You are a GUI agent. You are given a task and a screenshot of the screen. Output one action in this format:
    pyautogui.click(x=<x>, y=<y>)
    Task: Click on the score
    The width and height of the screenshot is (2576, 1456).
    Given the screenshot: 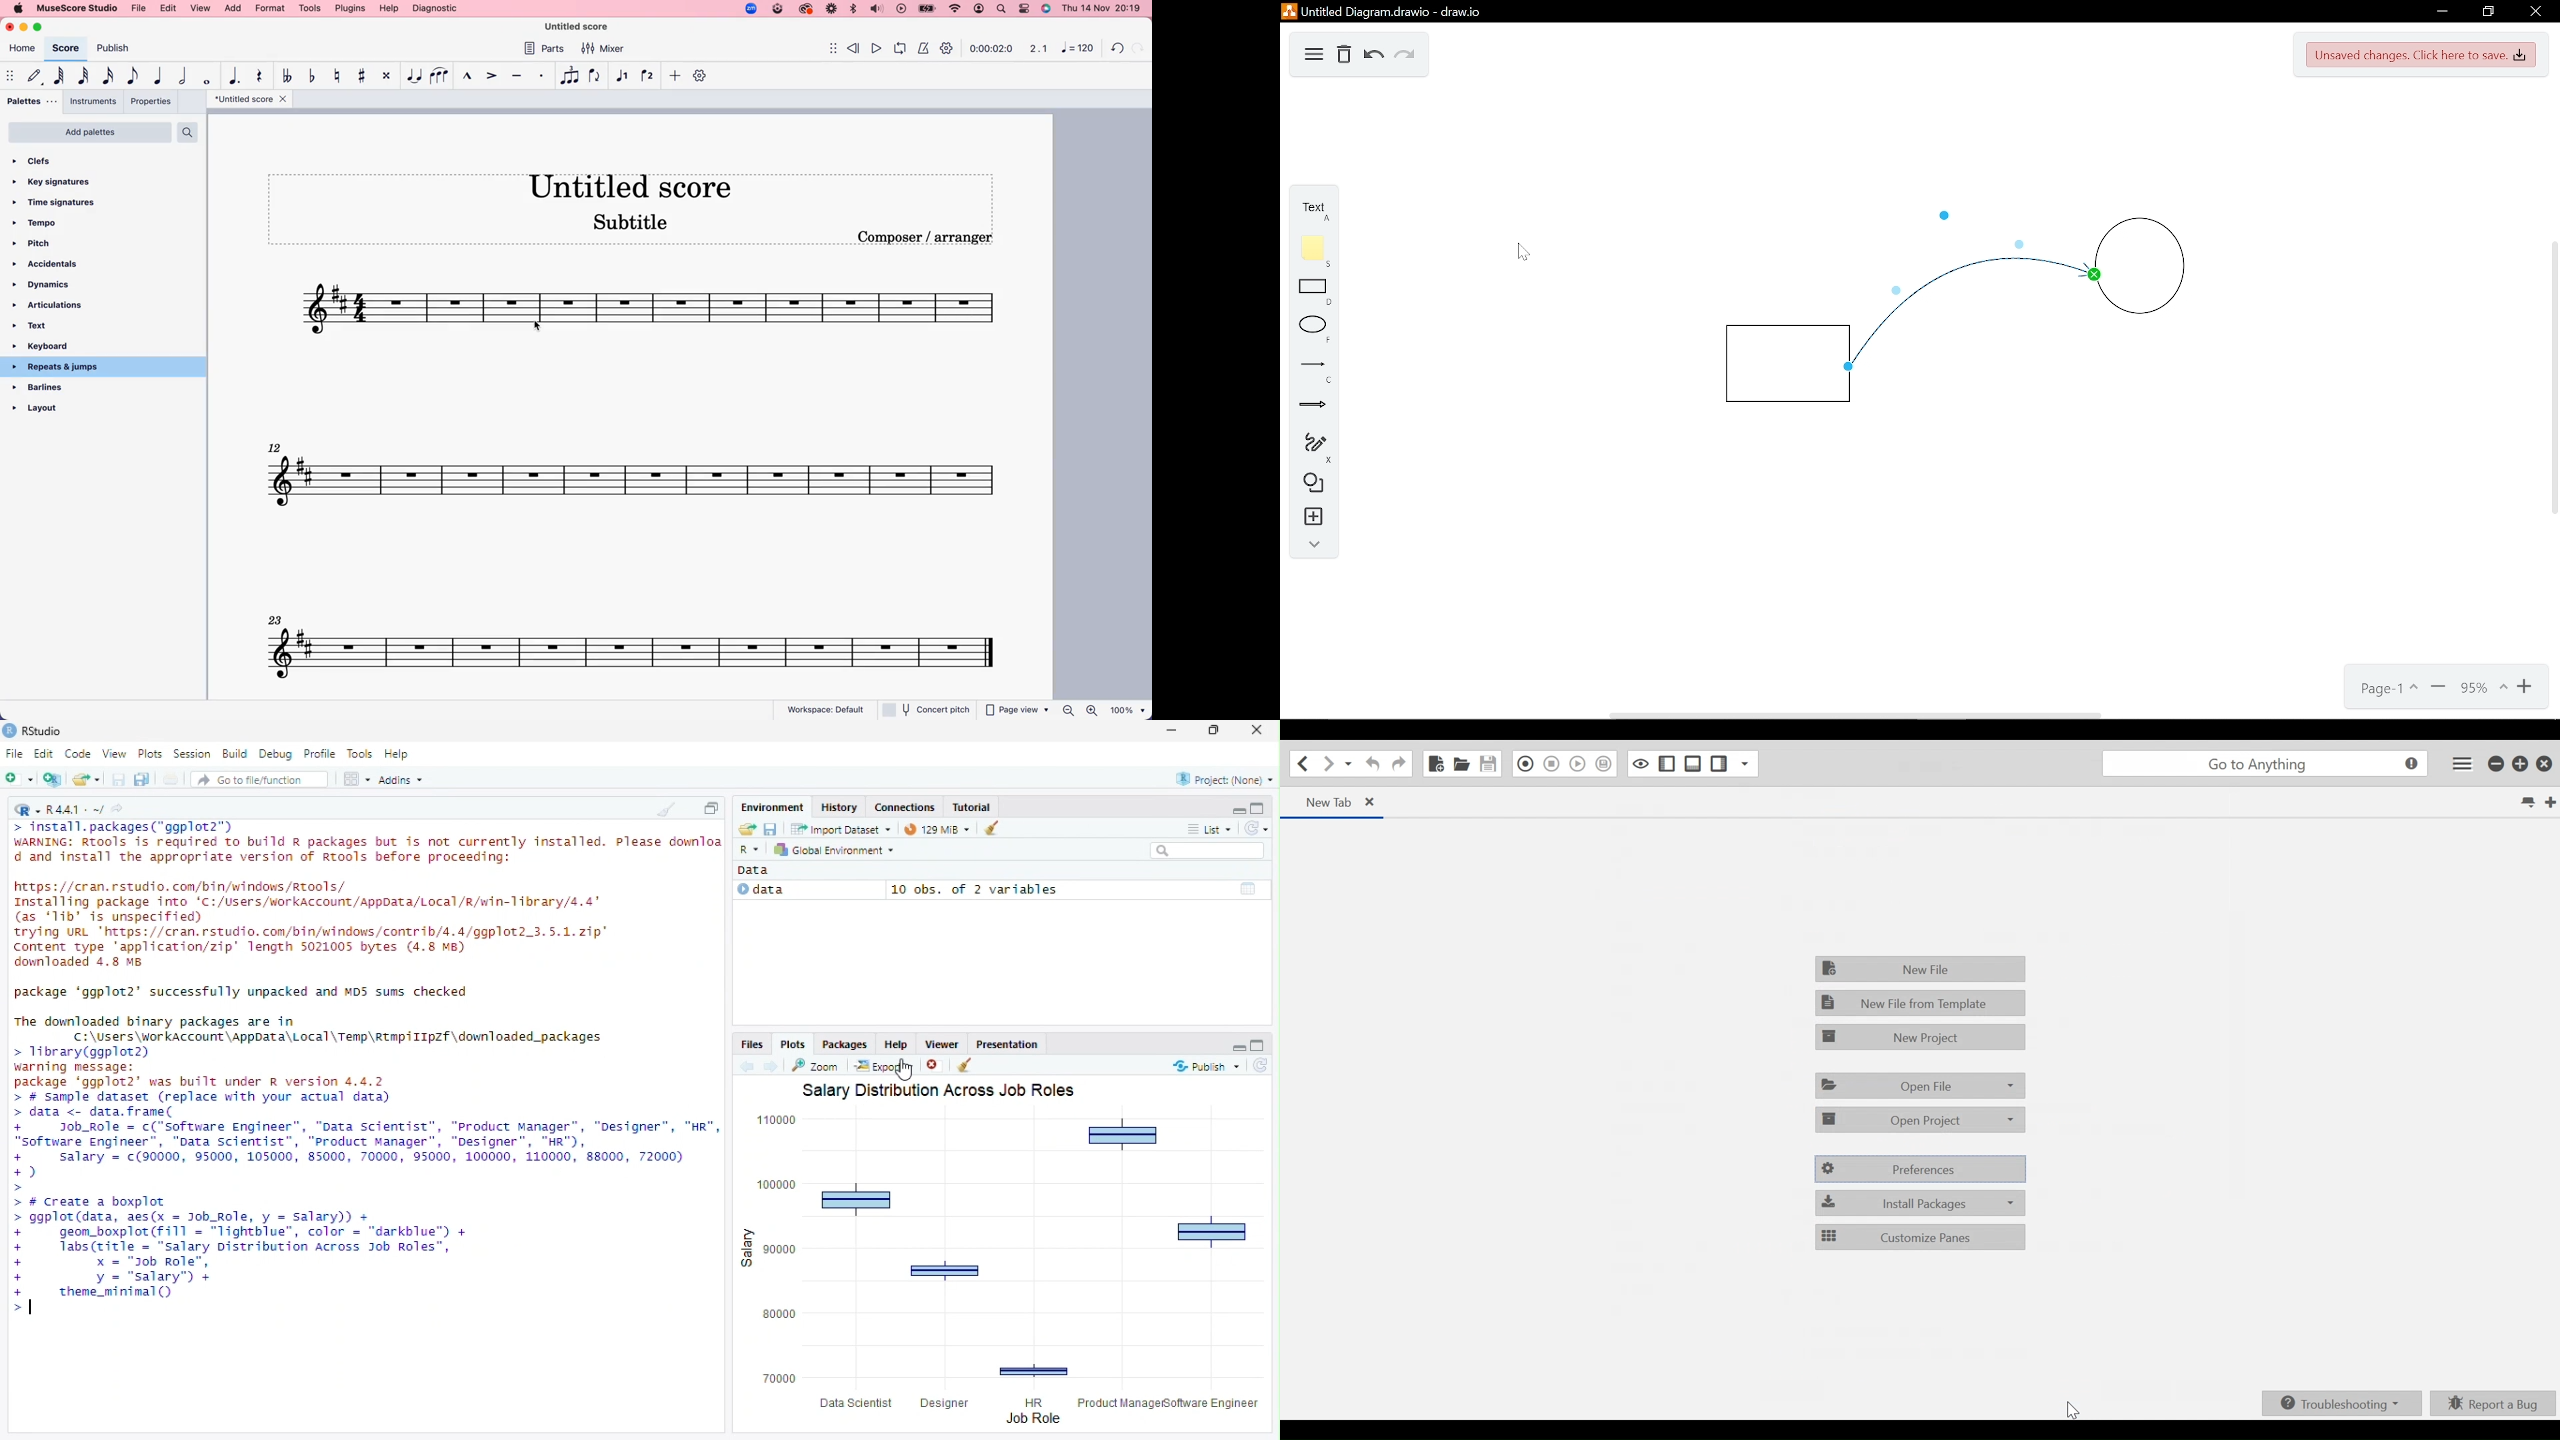 What is the action you would take?
    pyautogui.click(x=638, y=643)
    